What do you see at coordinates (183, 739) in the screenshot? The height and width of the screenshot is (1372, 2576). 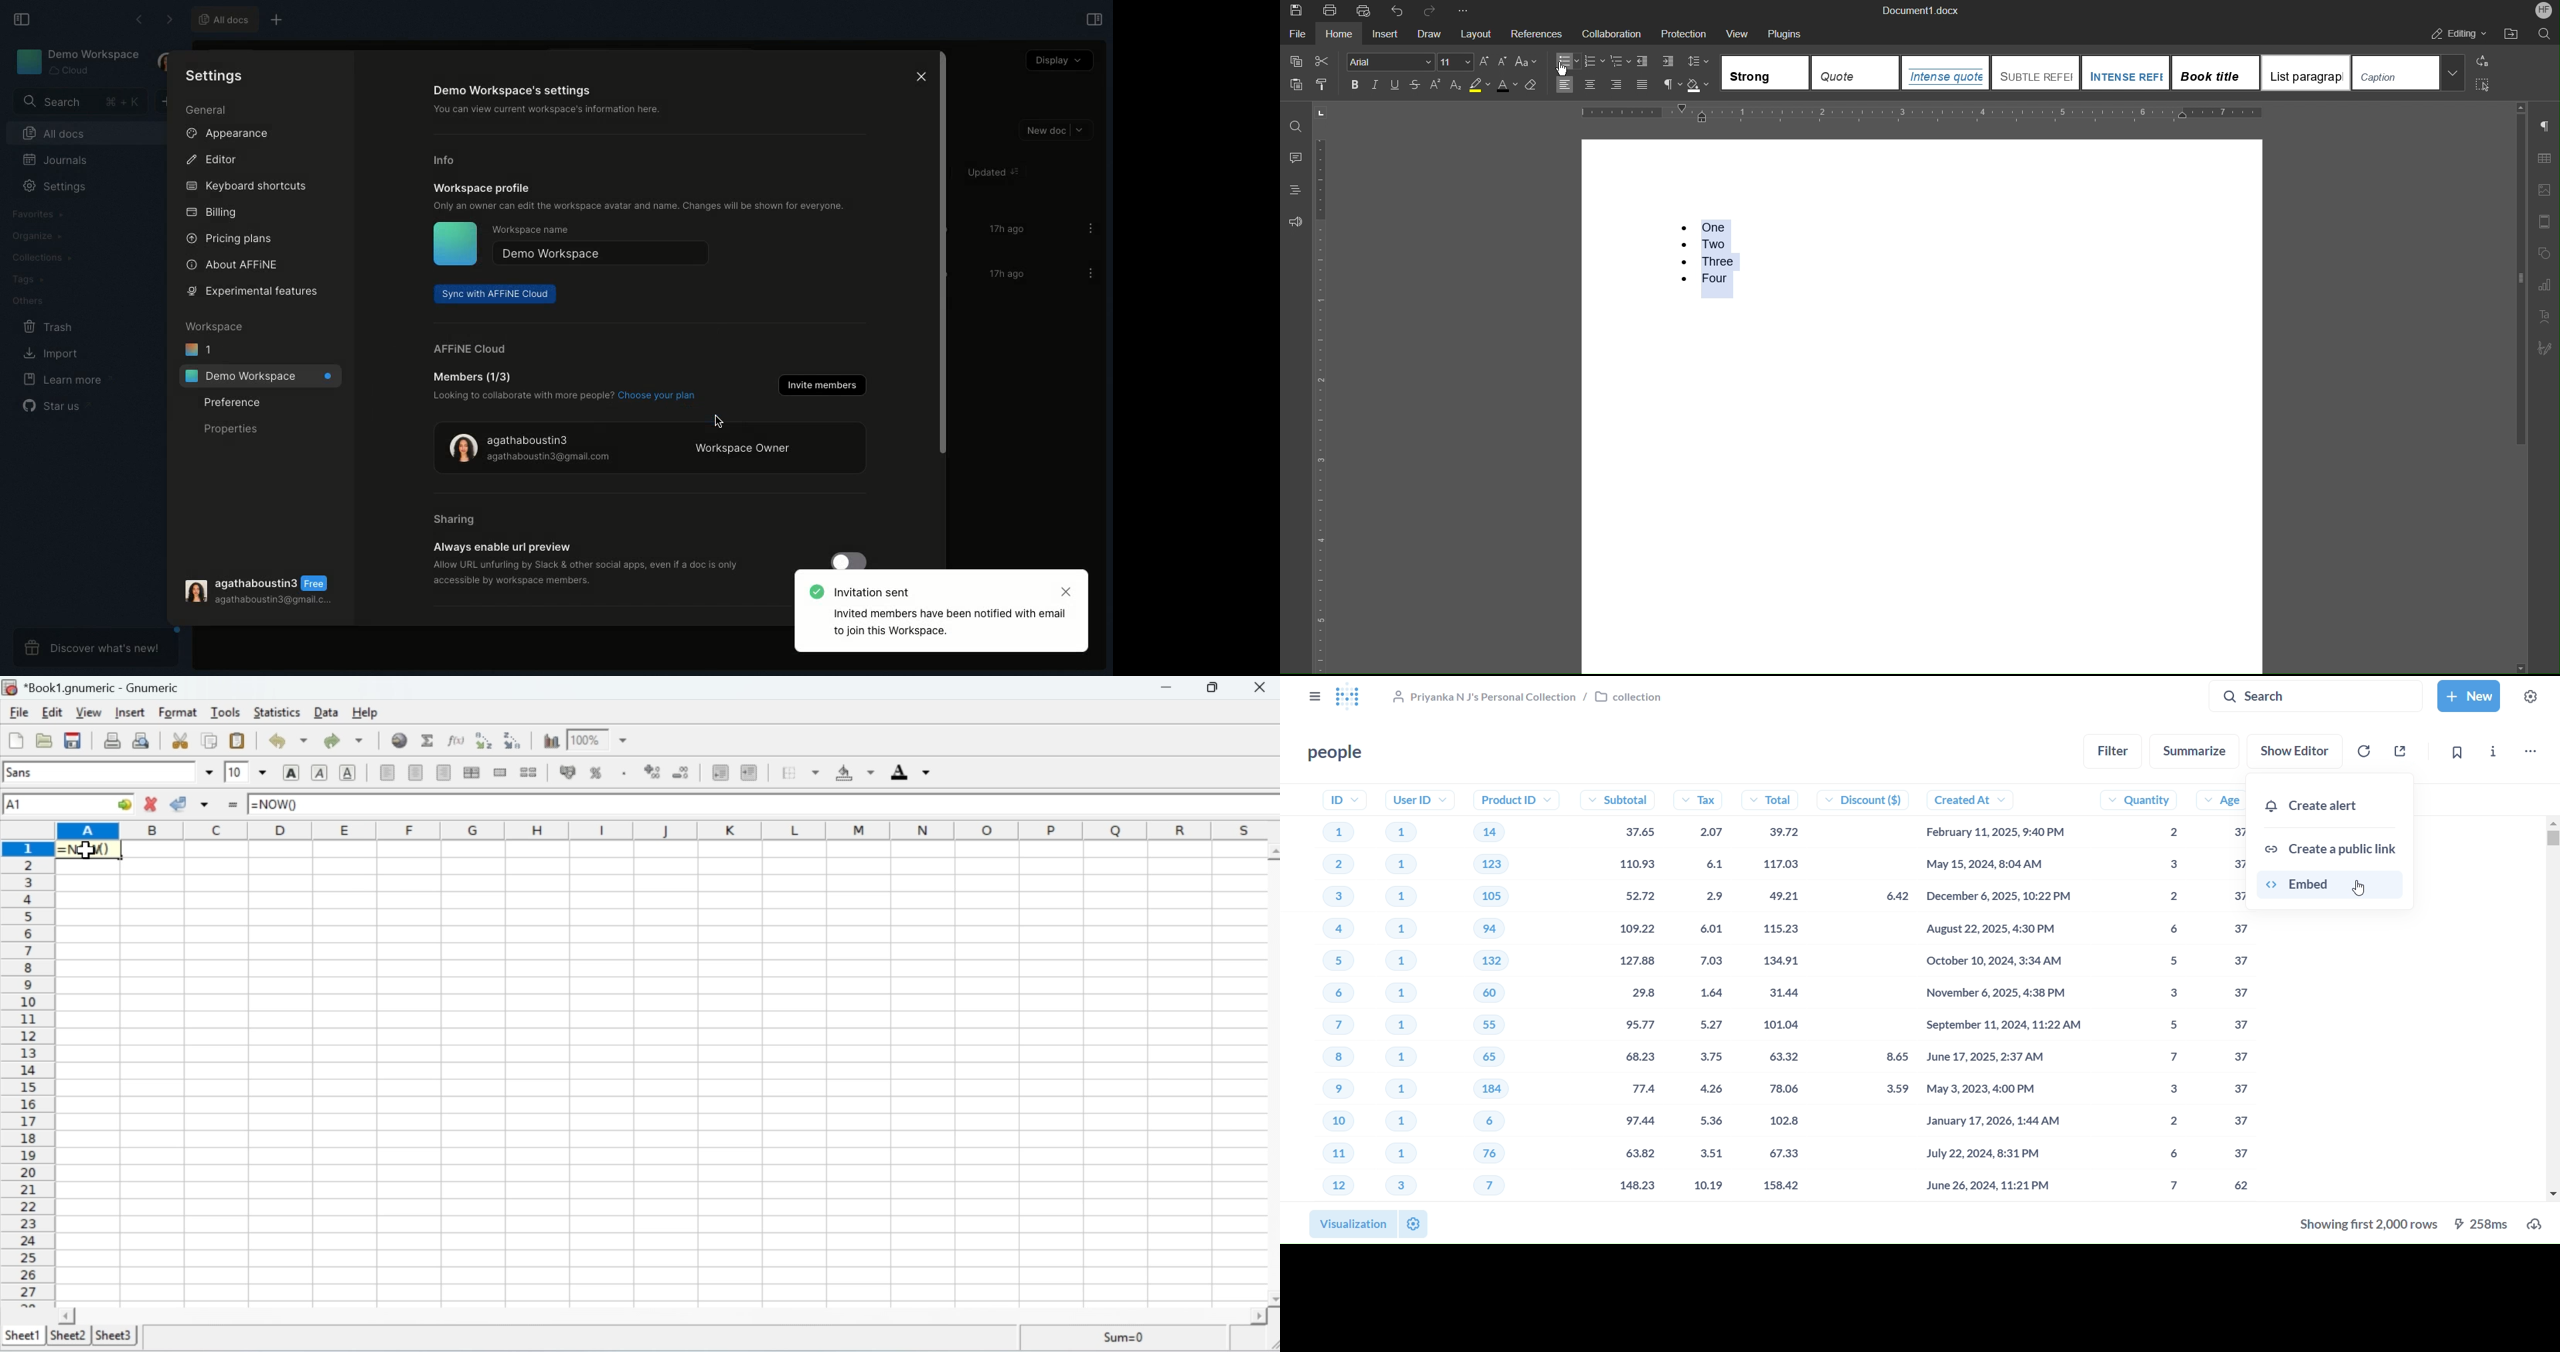 I see `Cut the selection` at bounding box center [183, 739].